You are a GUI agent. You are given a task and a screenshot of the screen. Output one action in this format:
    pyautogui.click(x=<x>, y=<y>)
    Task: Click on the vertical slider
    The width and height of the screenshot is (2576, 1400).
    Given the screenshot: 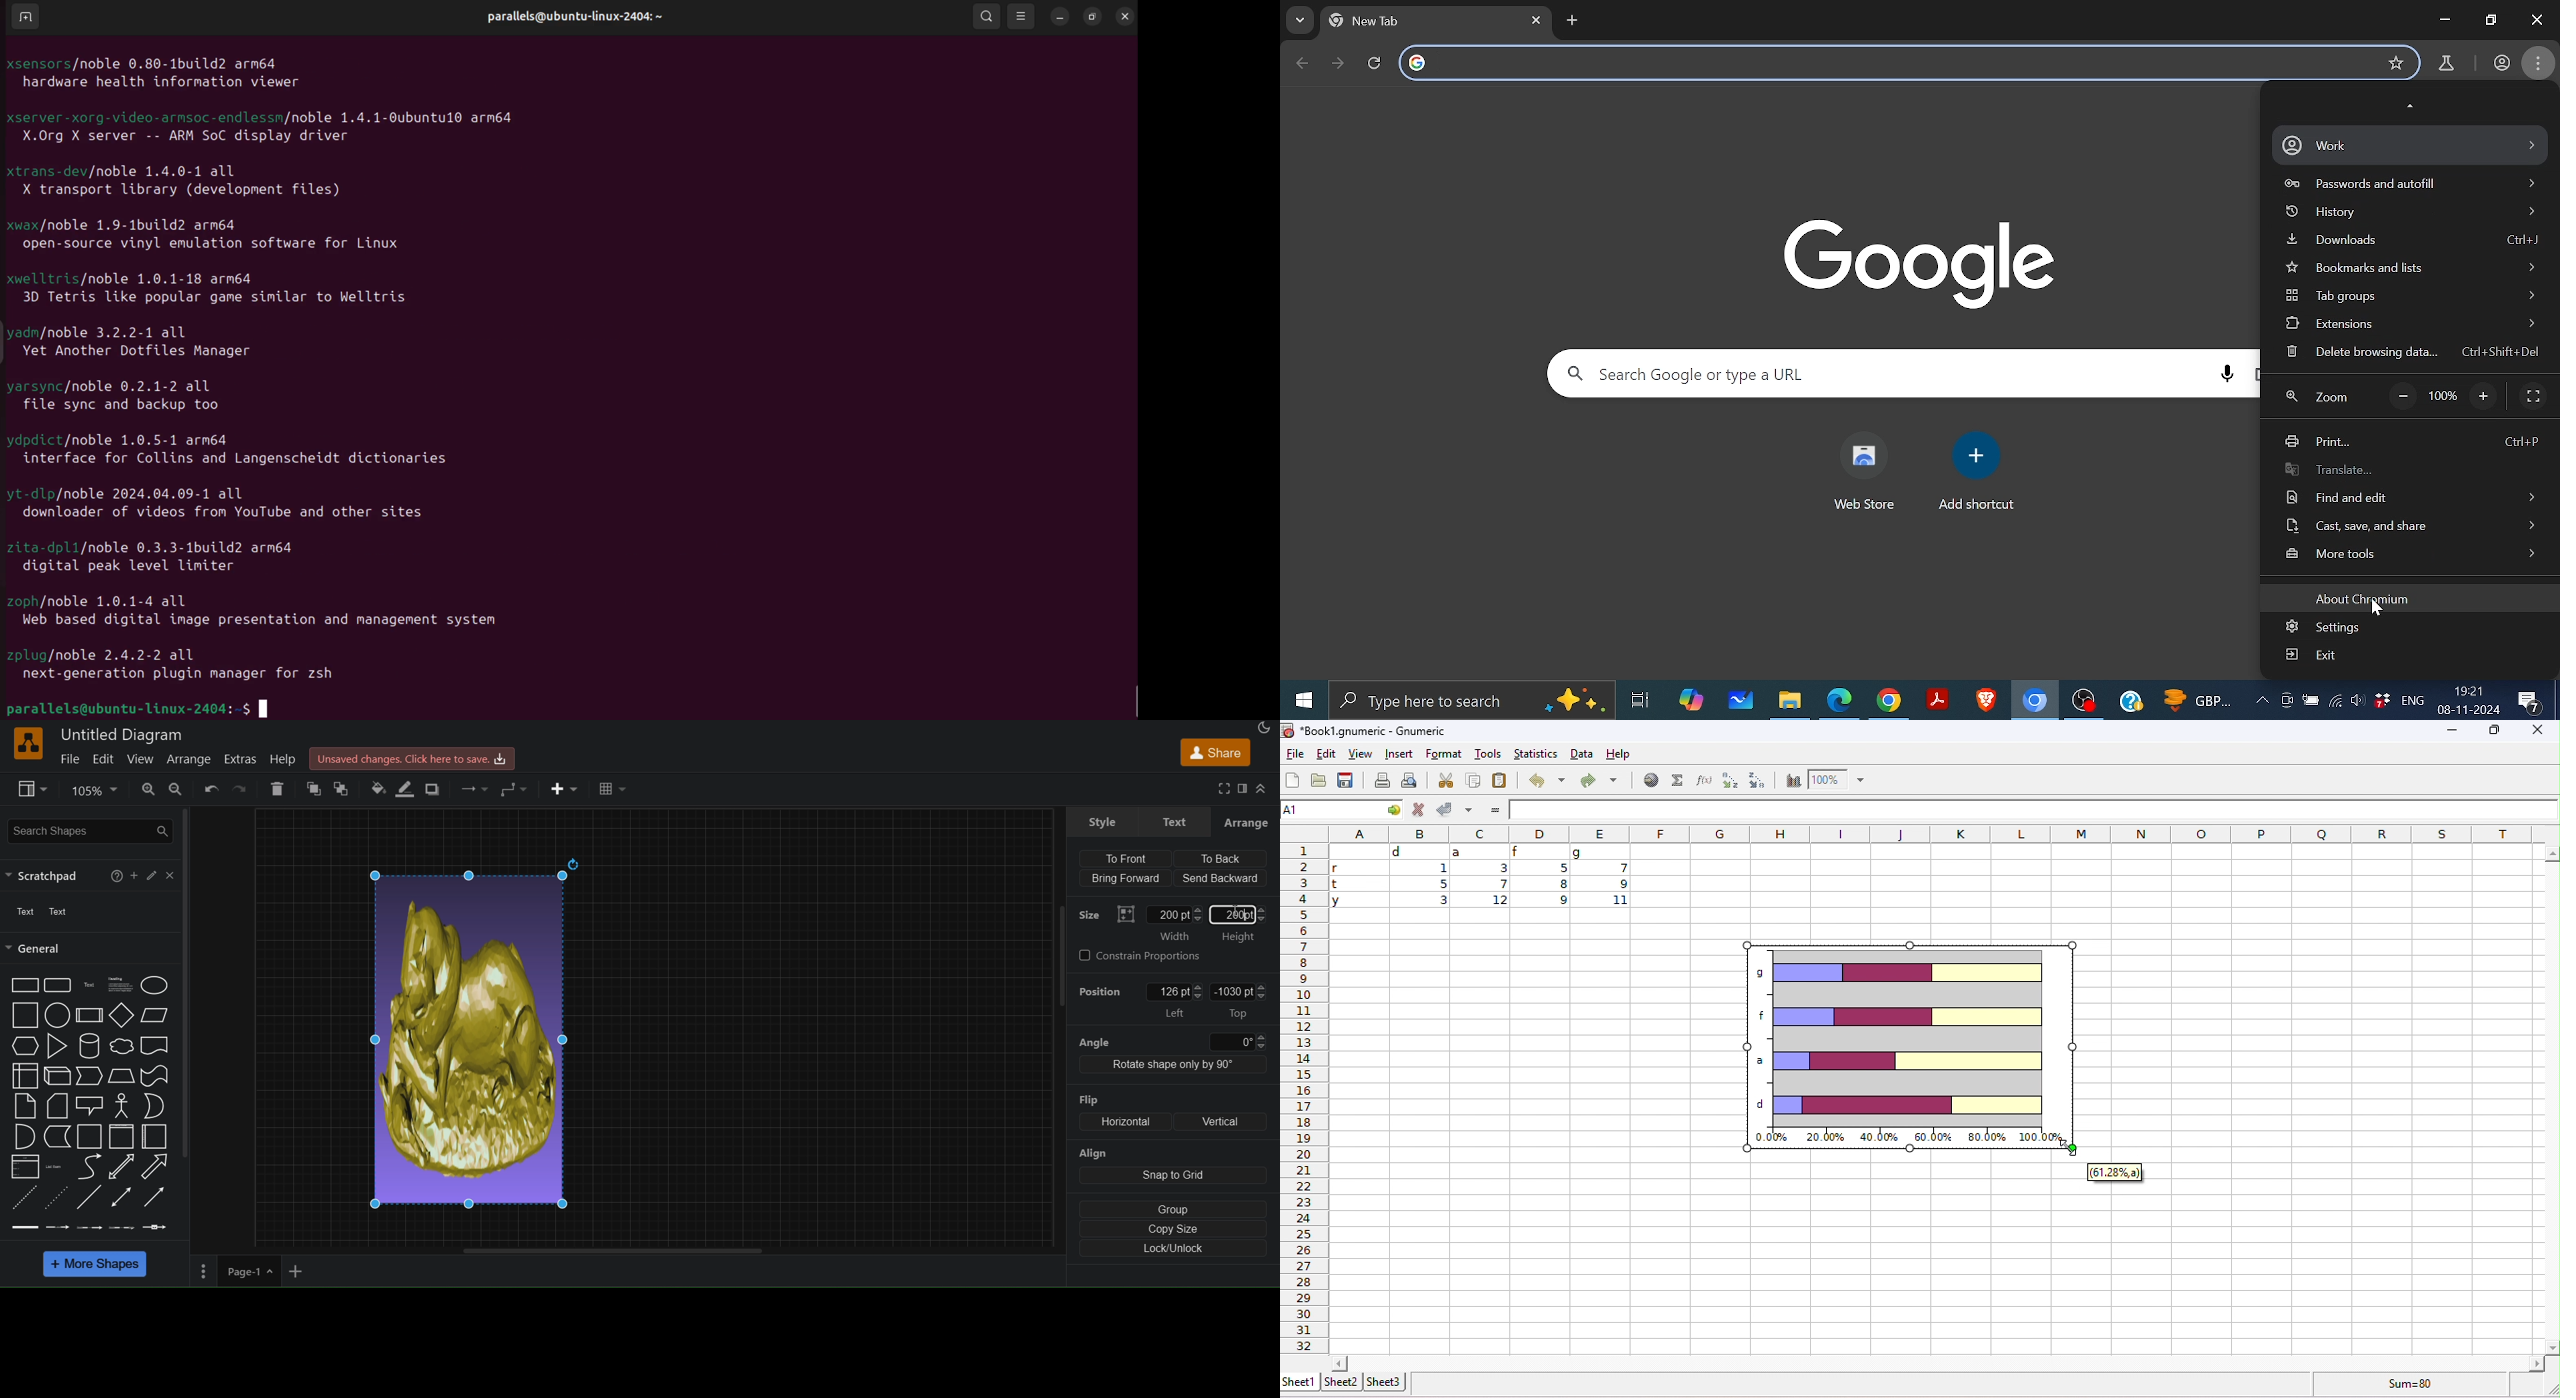 What is the action you would take?
    pyautogui.click(x=2552, y=1099)
    